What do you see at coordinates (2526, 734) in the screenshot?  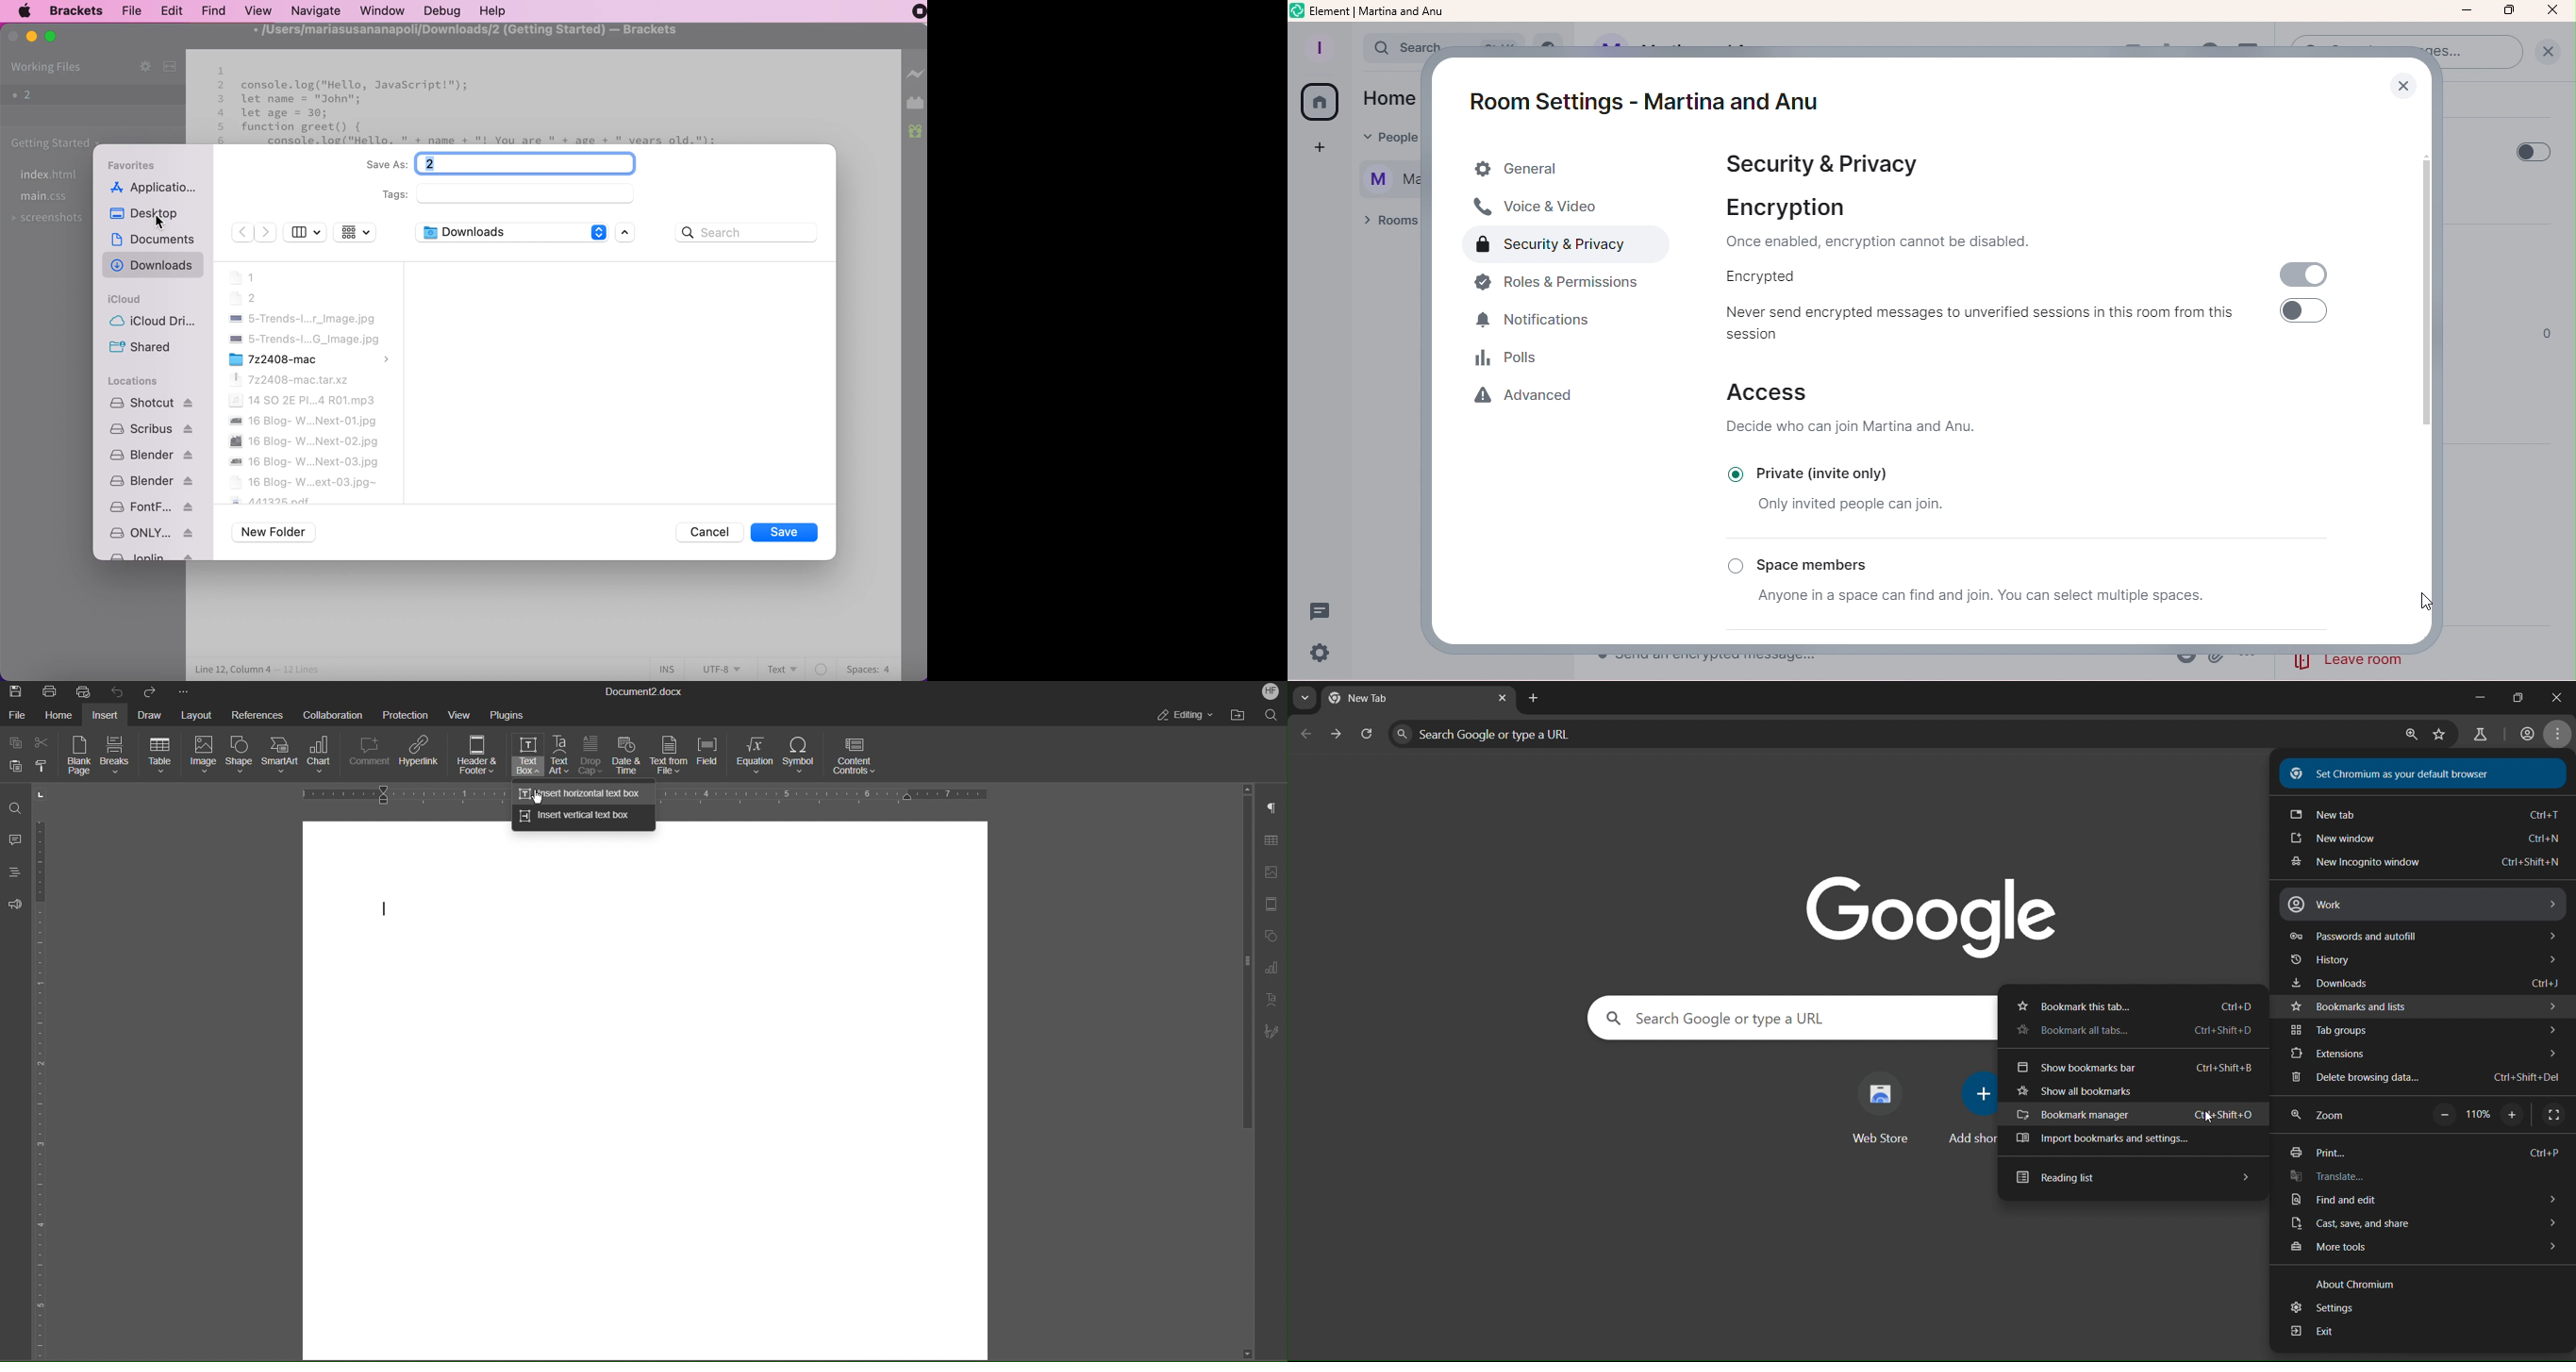 I see `account` at bounding box center [2526, 734].